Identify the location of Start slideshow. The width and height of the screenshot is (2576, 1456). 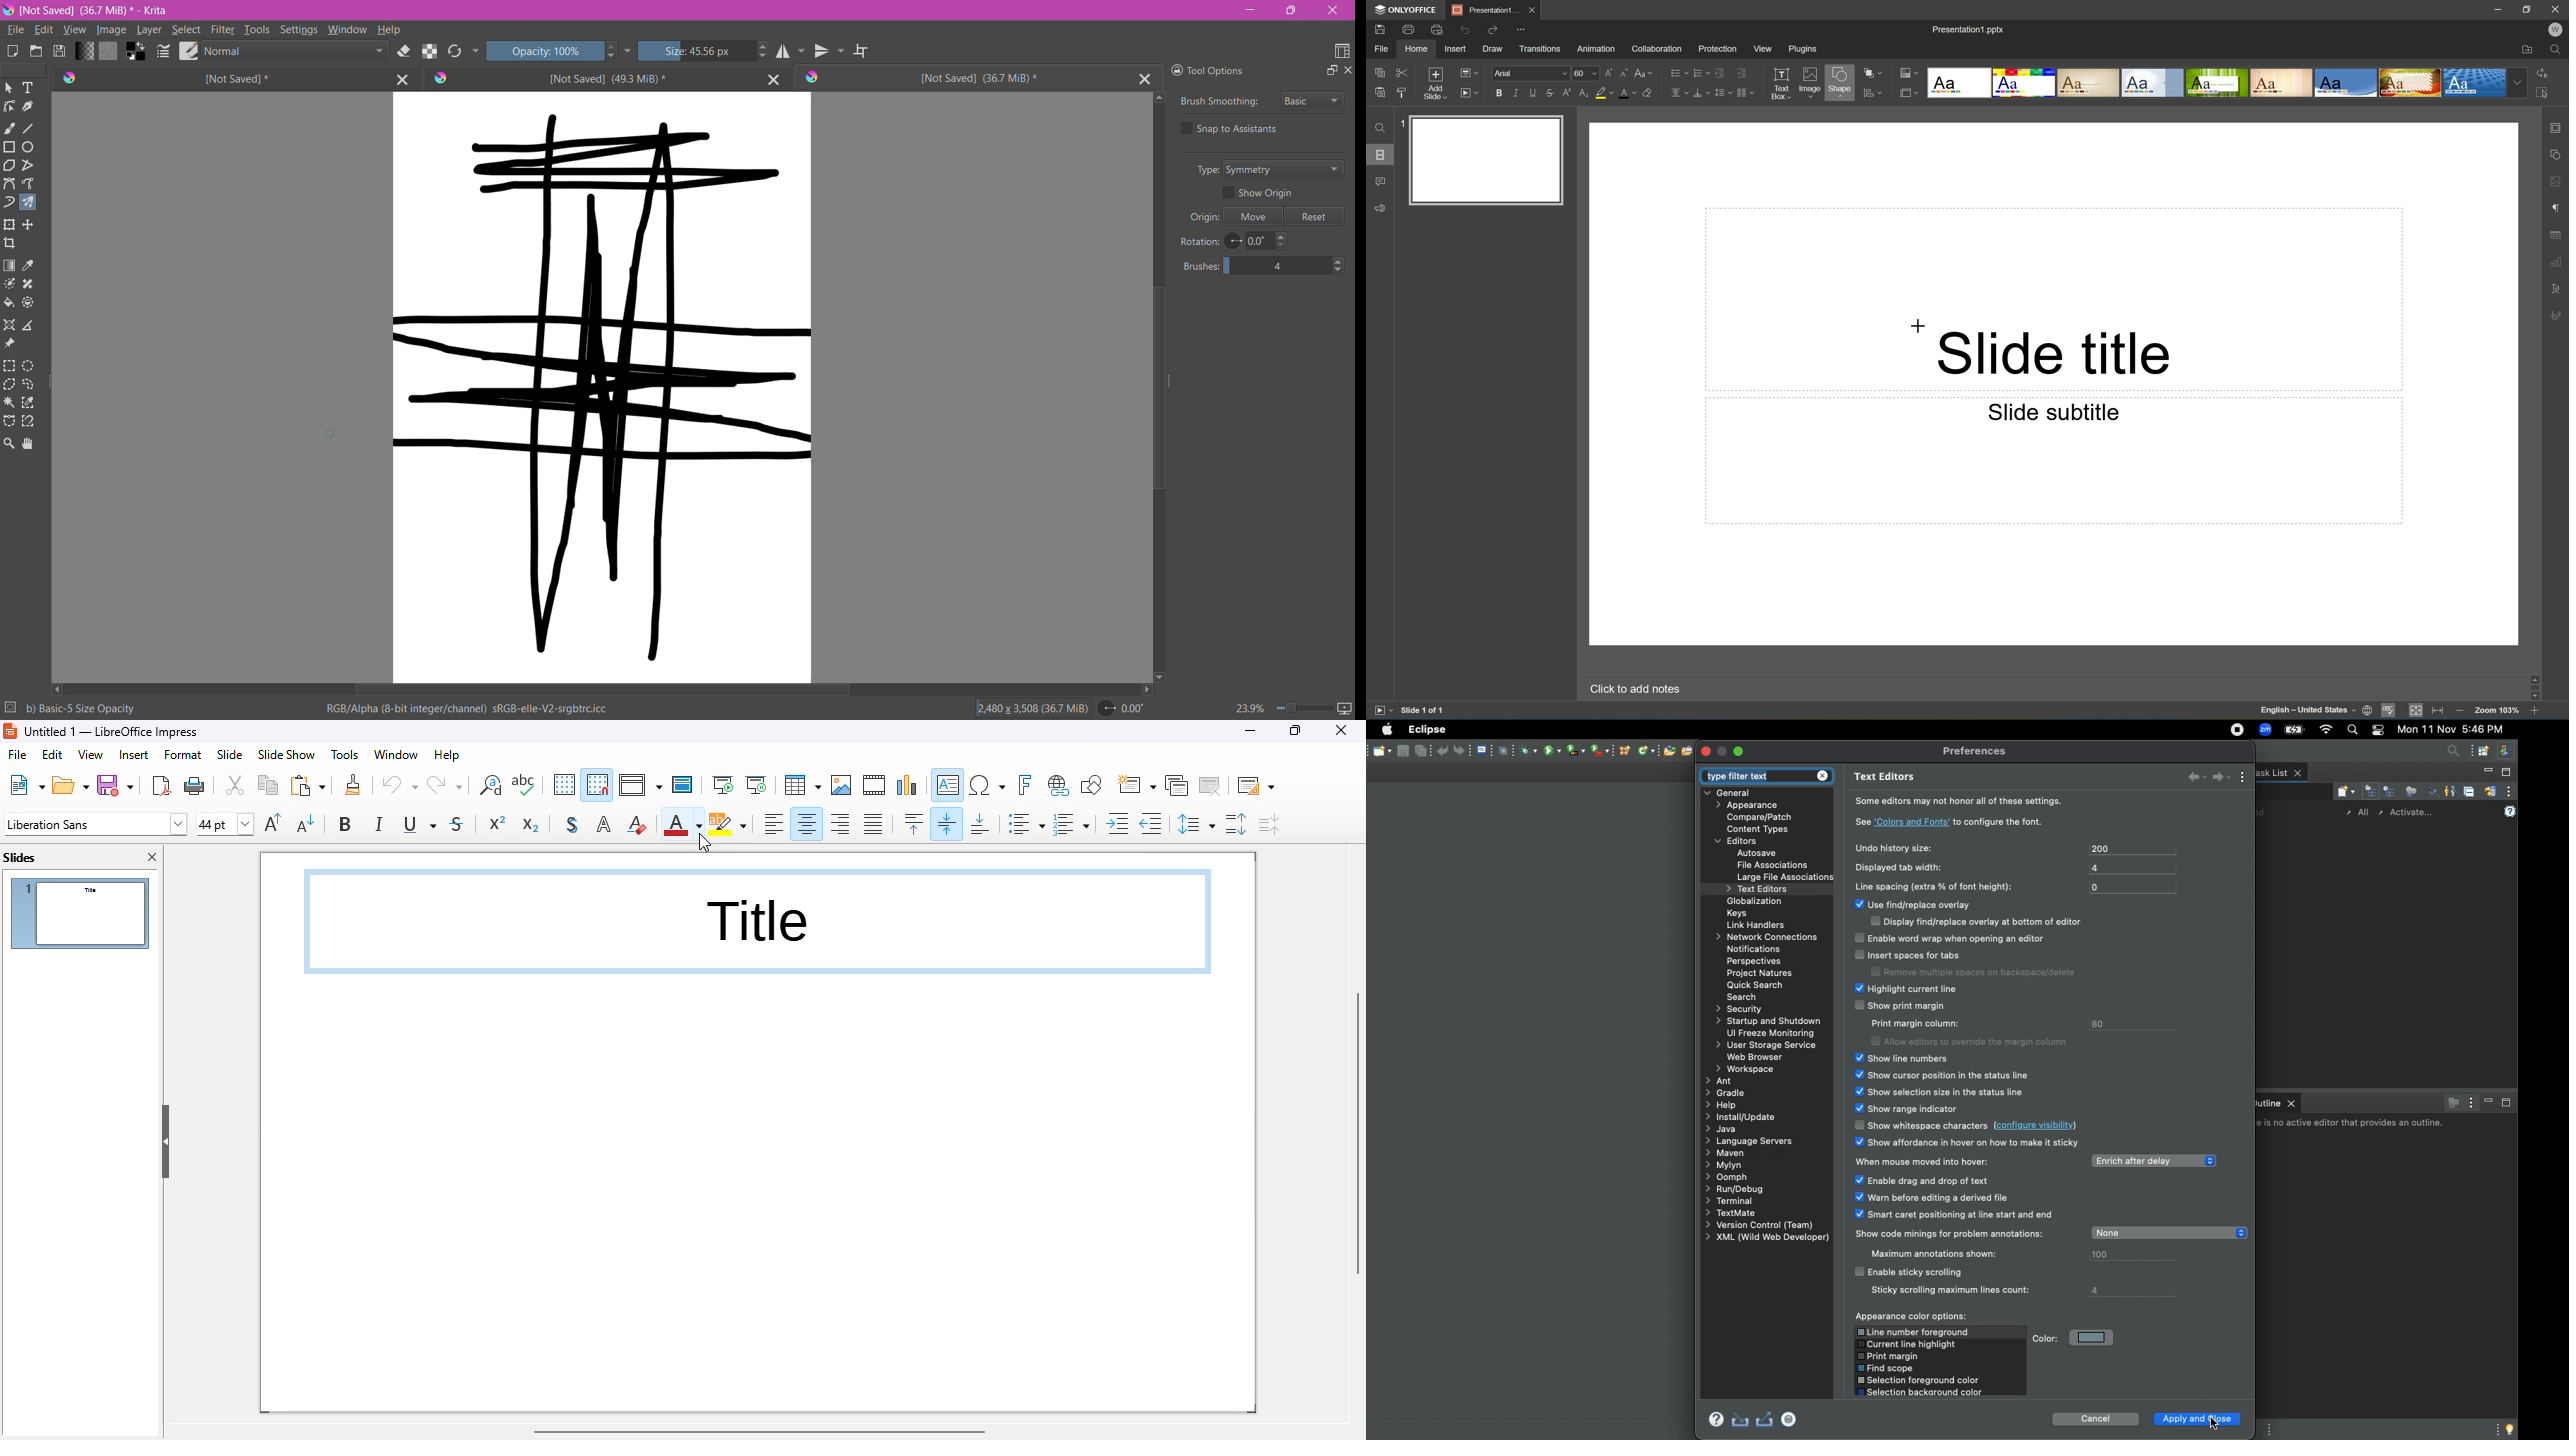
(1471, 93).